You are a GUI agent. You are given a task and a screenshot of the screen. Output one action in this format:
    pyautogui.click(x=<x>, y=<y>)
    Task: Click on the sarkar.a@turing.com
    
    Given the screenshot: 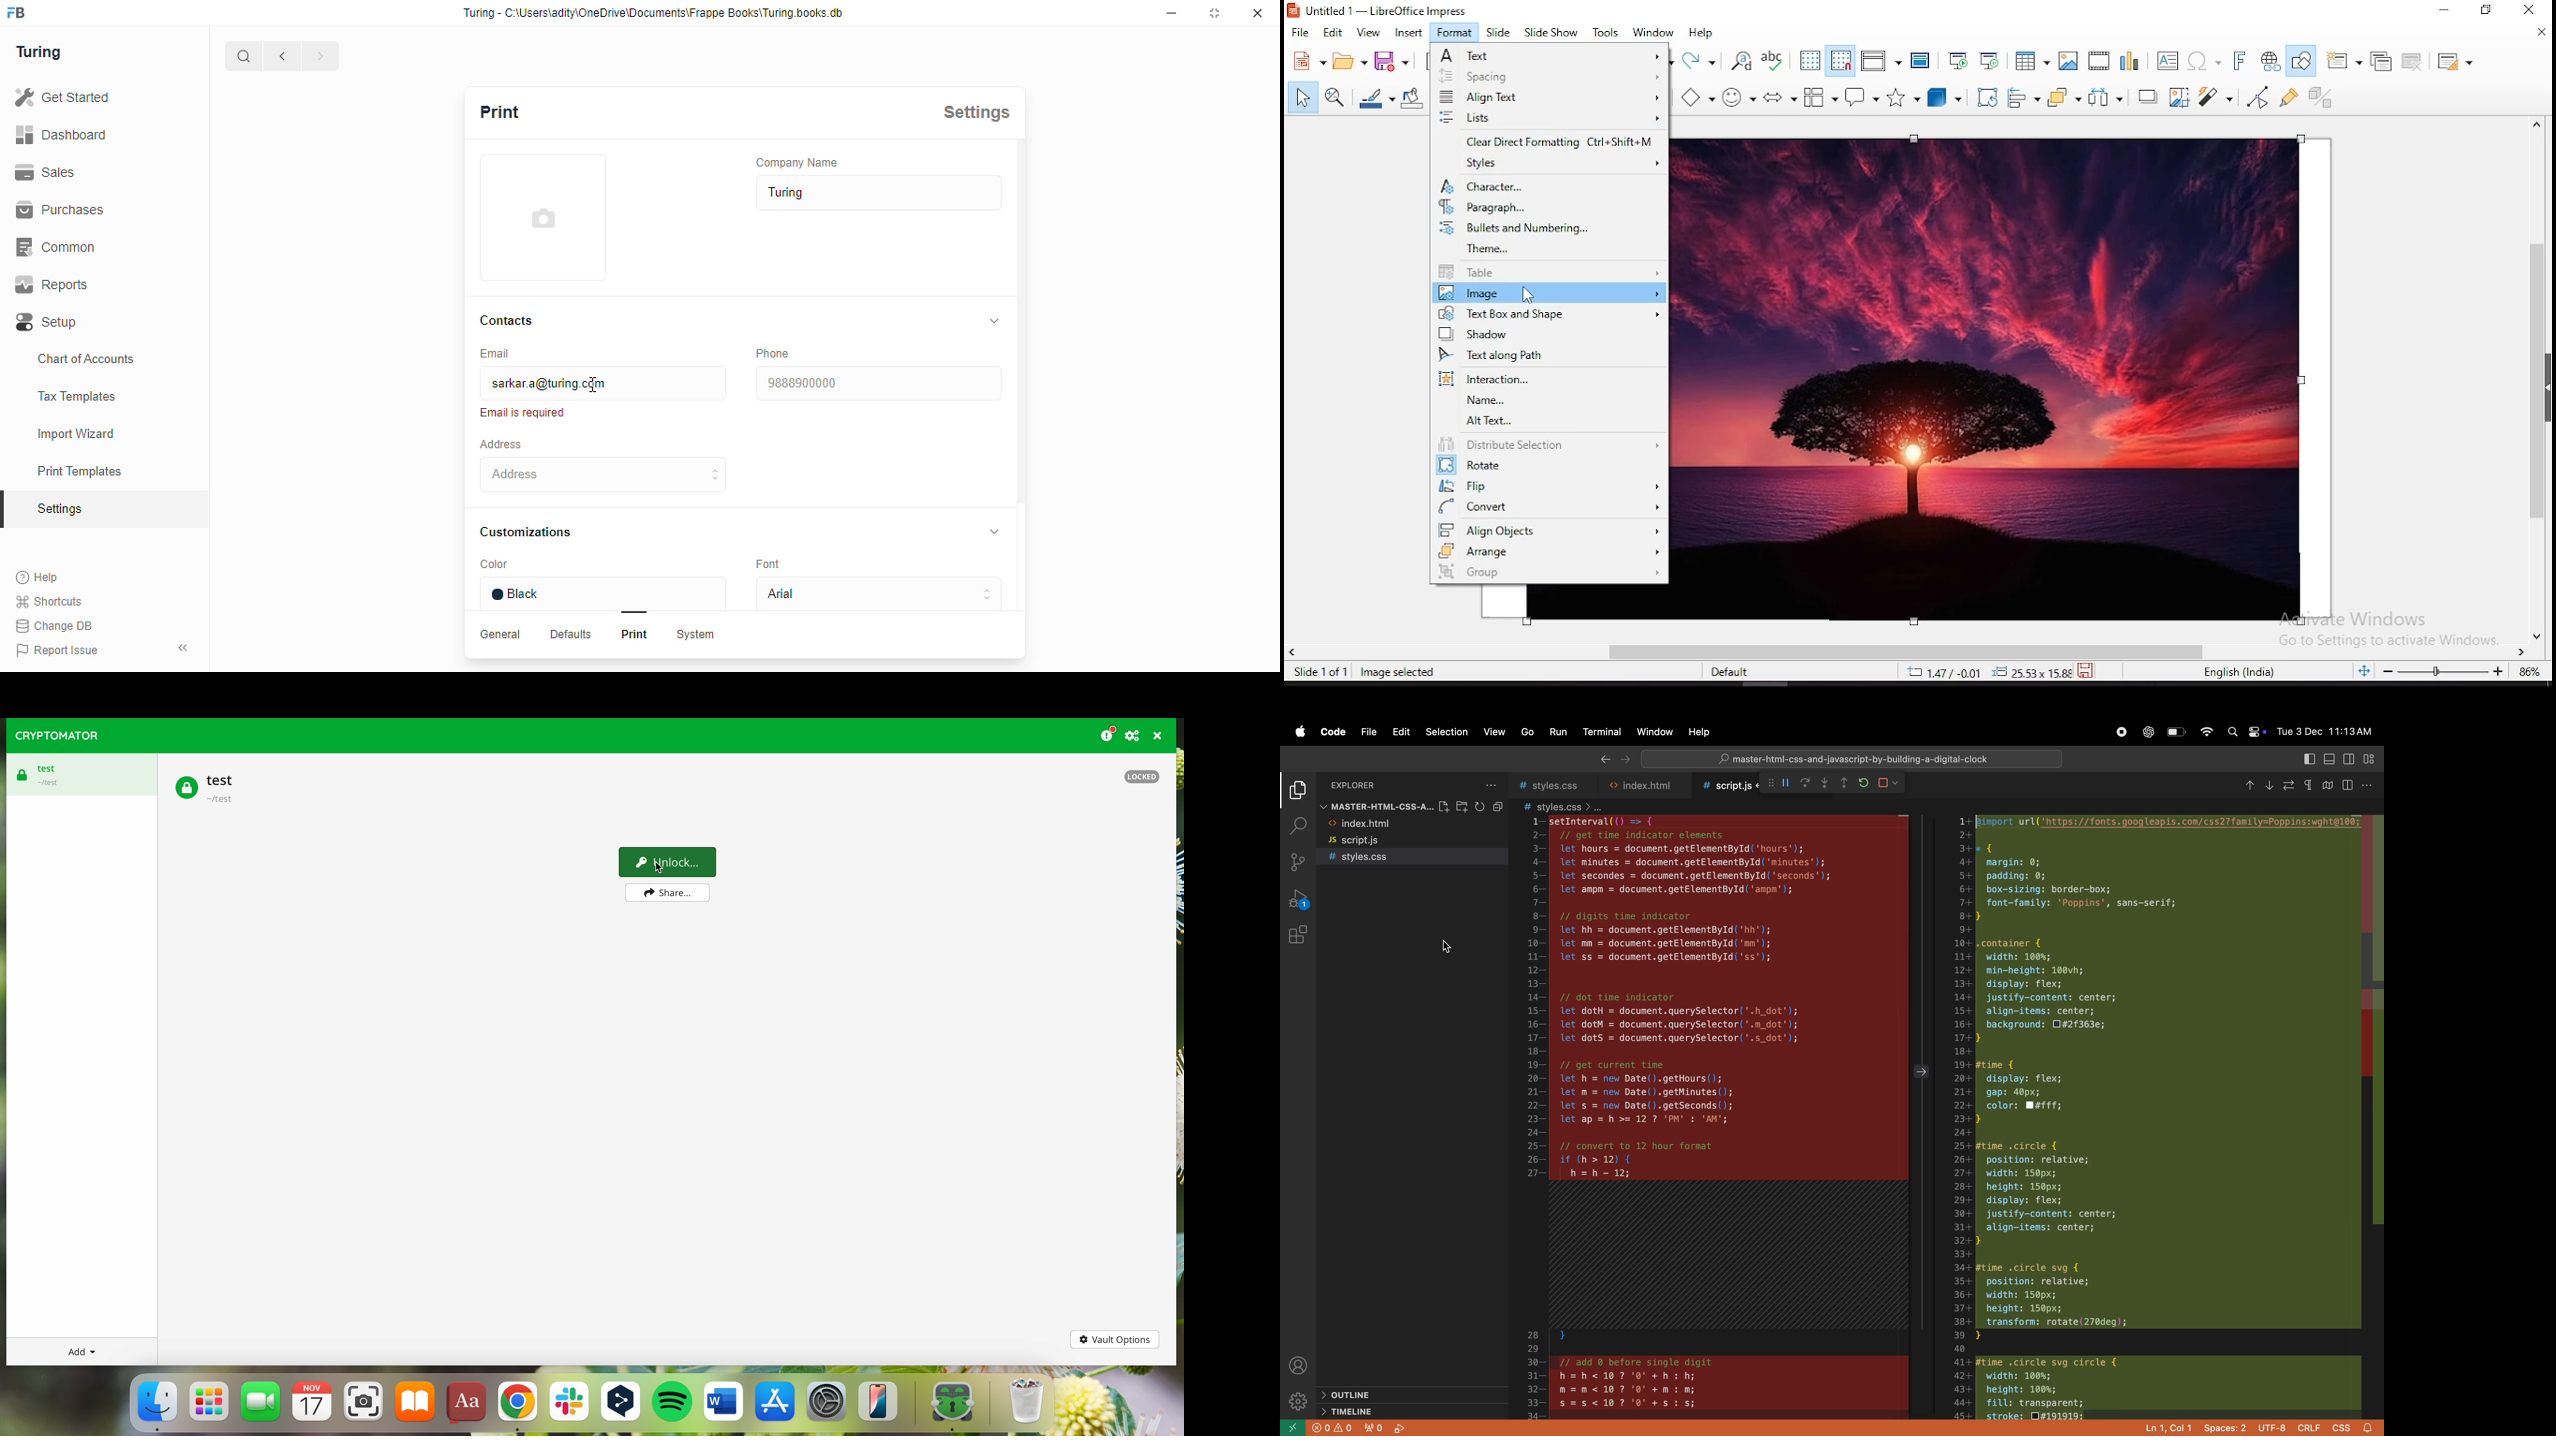 What is the action you would take?
    pyautogui.click(x=601, y=383)
    